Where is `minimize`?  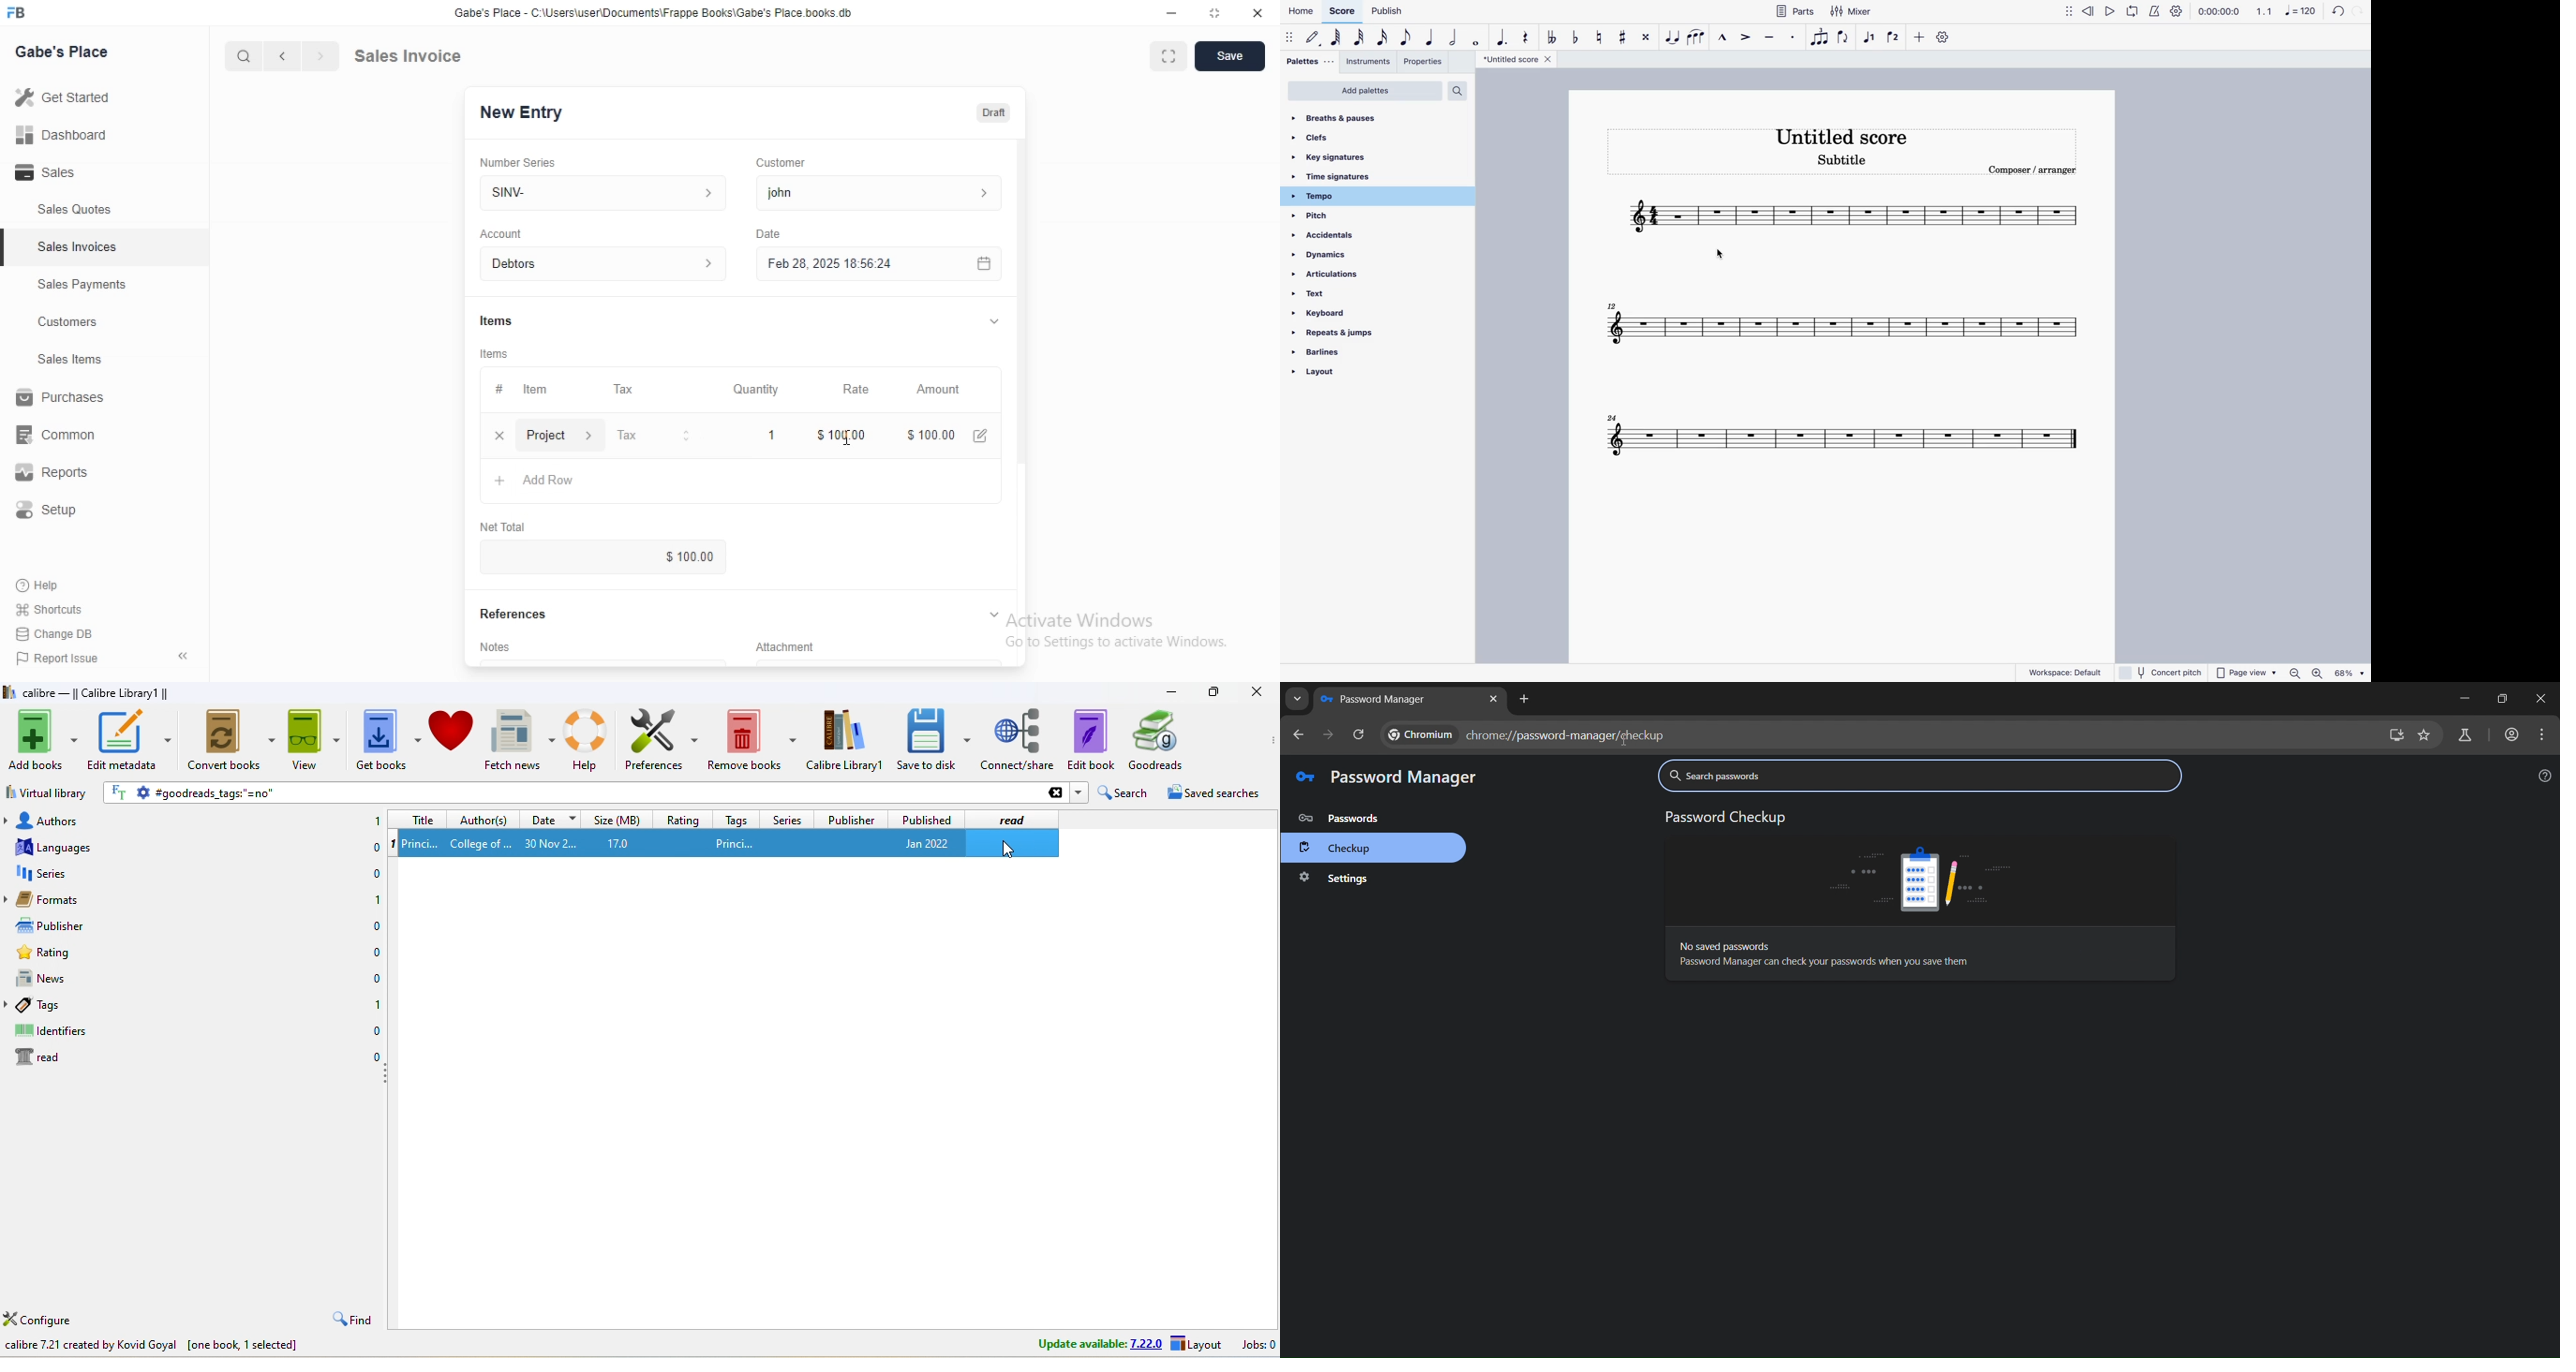
minimize is located at coordinates (2463, 697).